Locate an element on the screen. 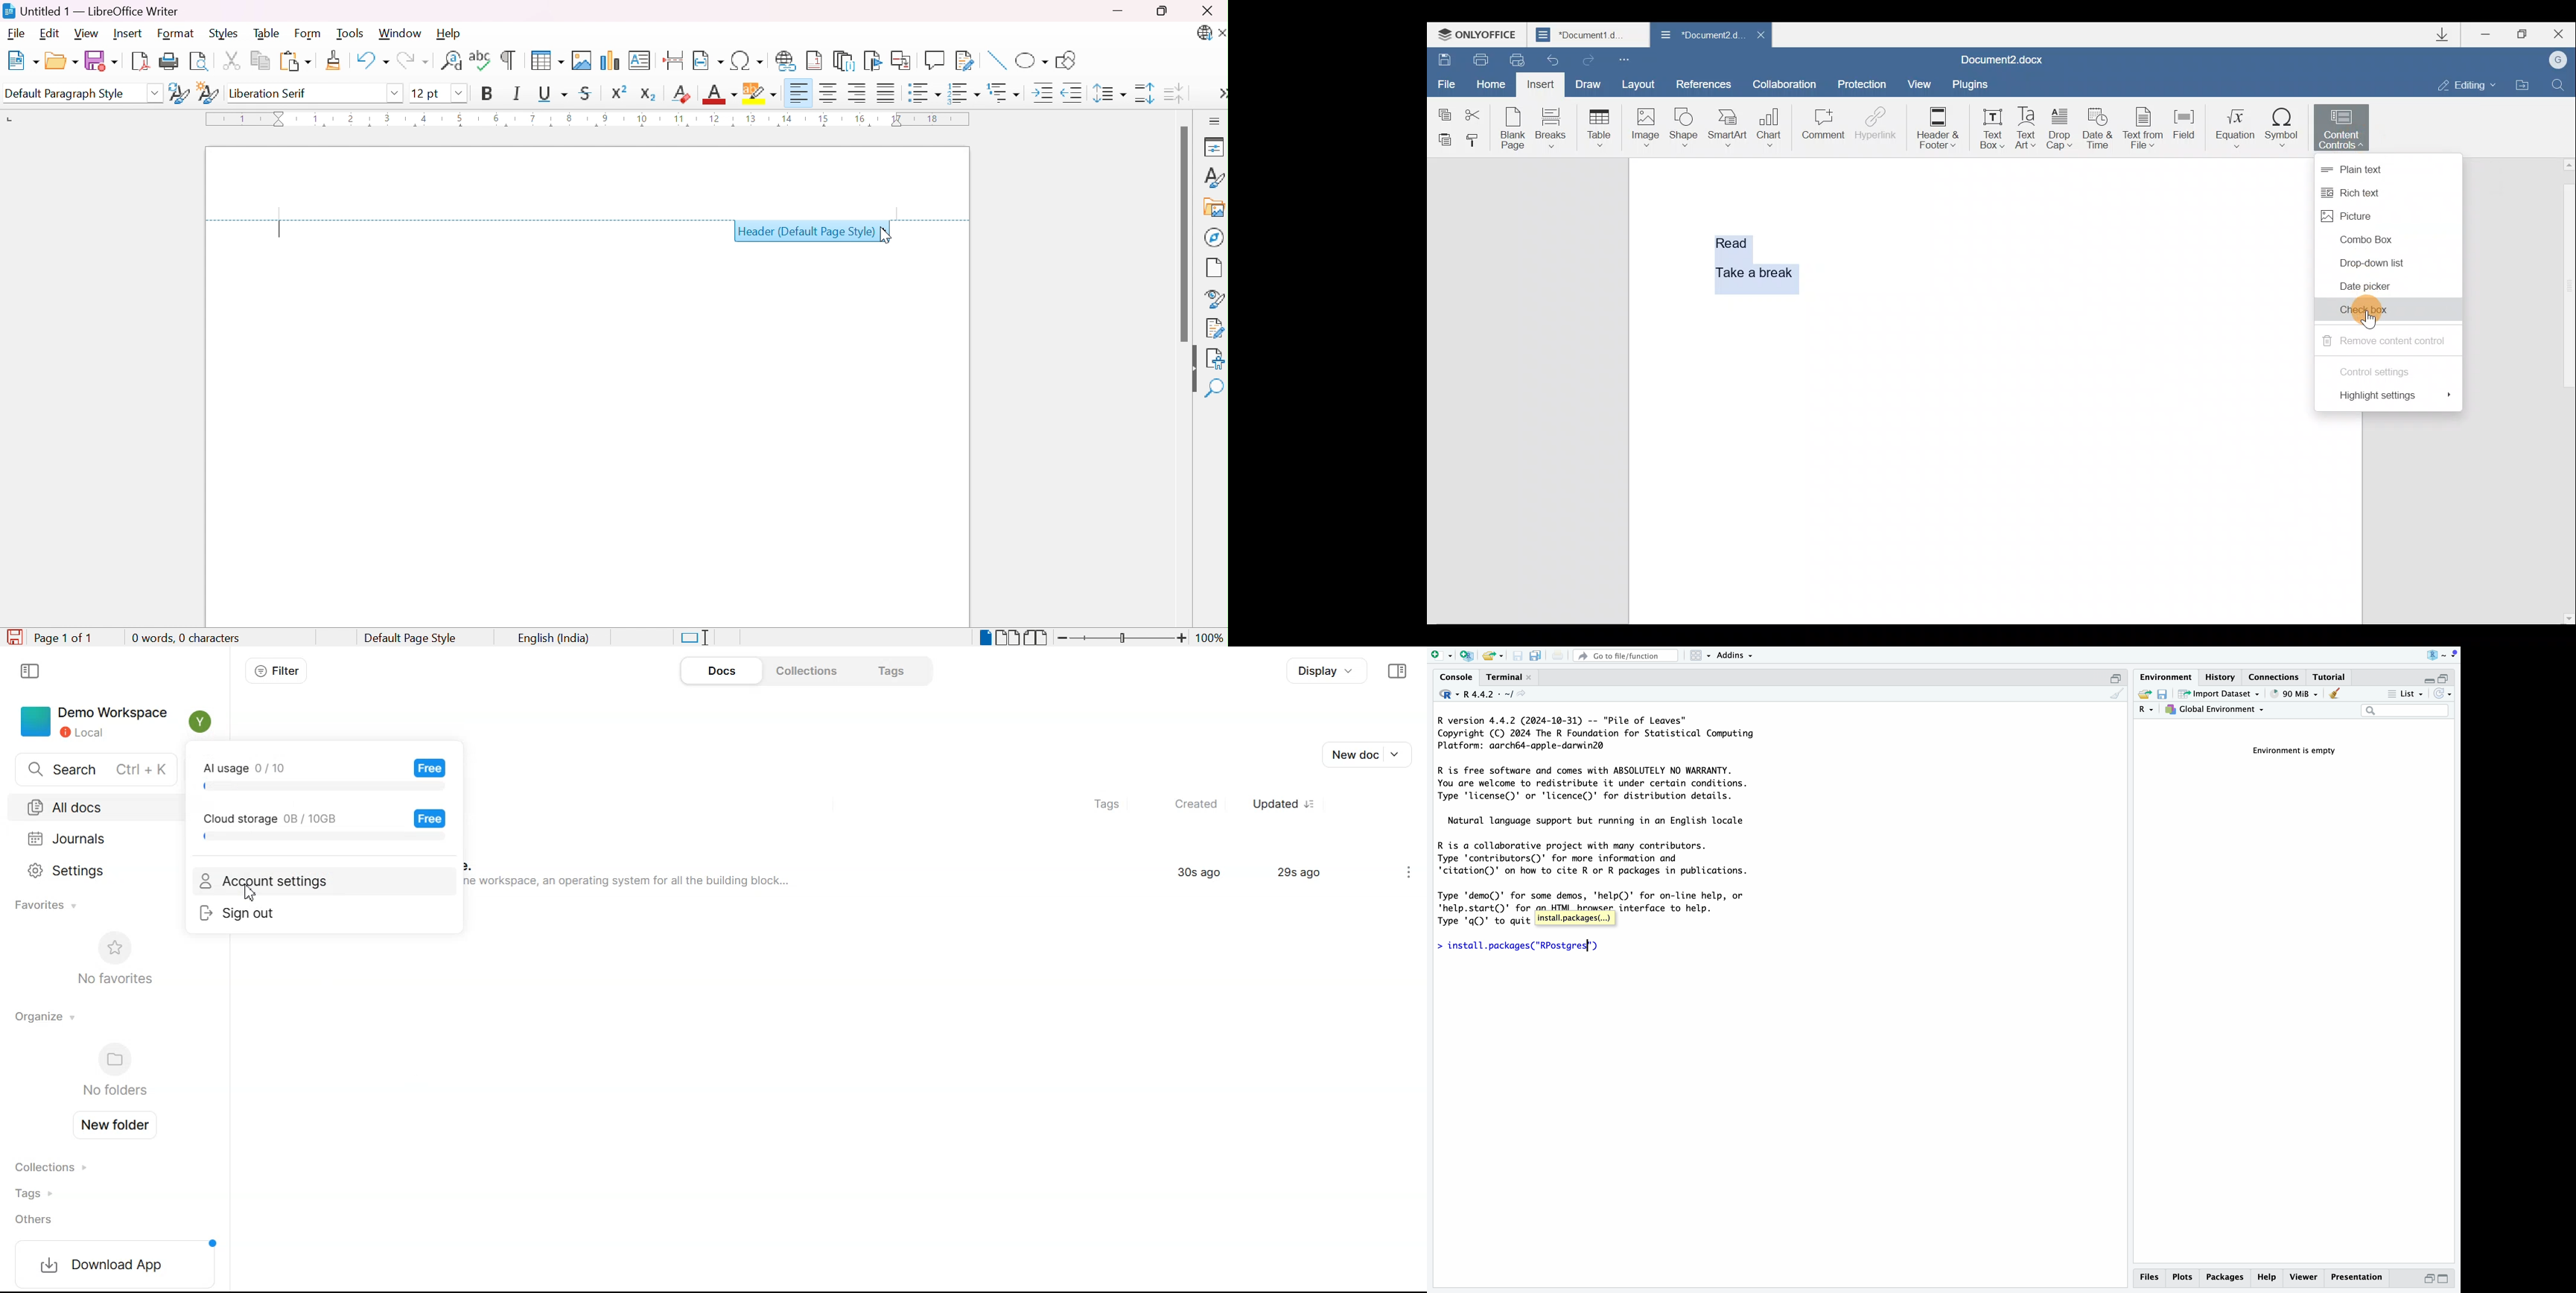  Account settings is located at coordinates (323, 882).